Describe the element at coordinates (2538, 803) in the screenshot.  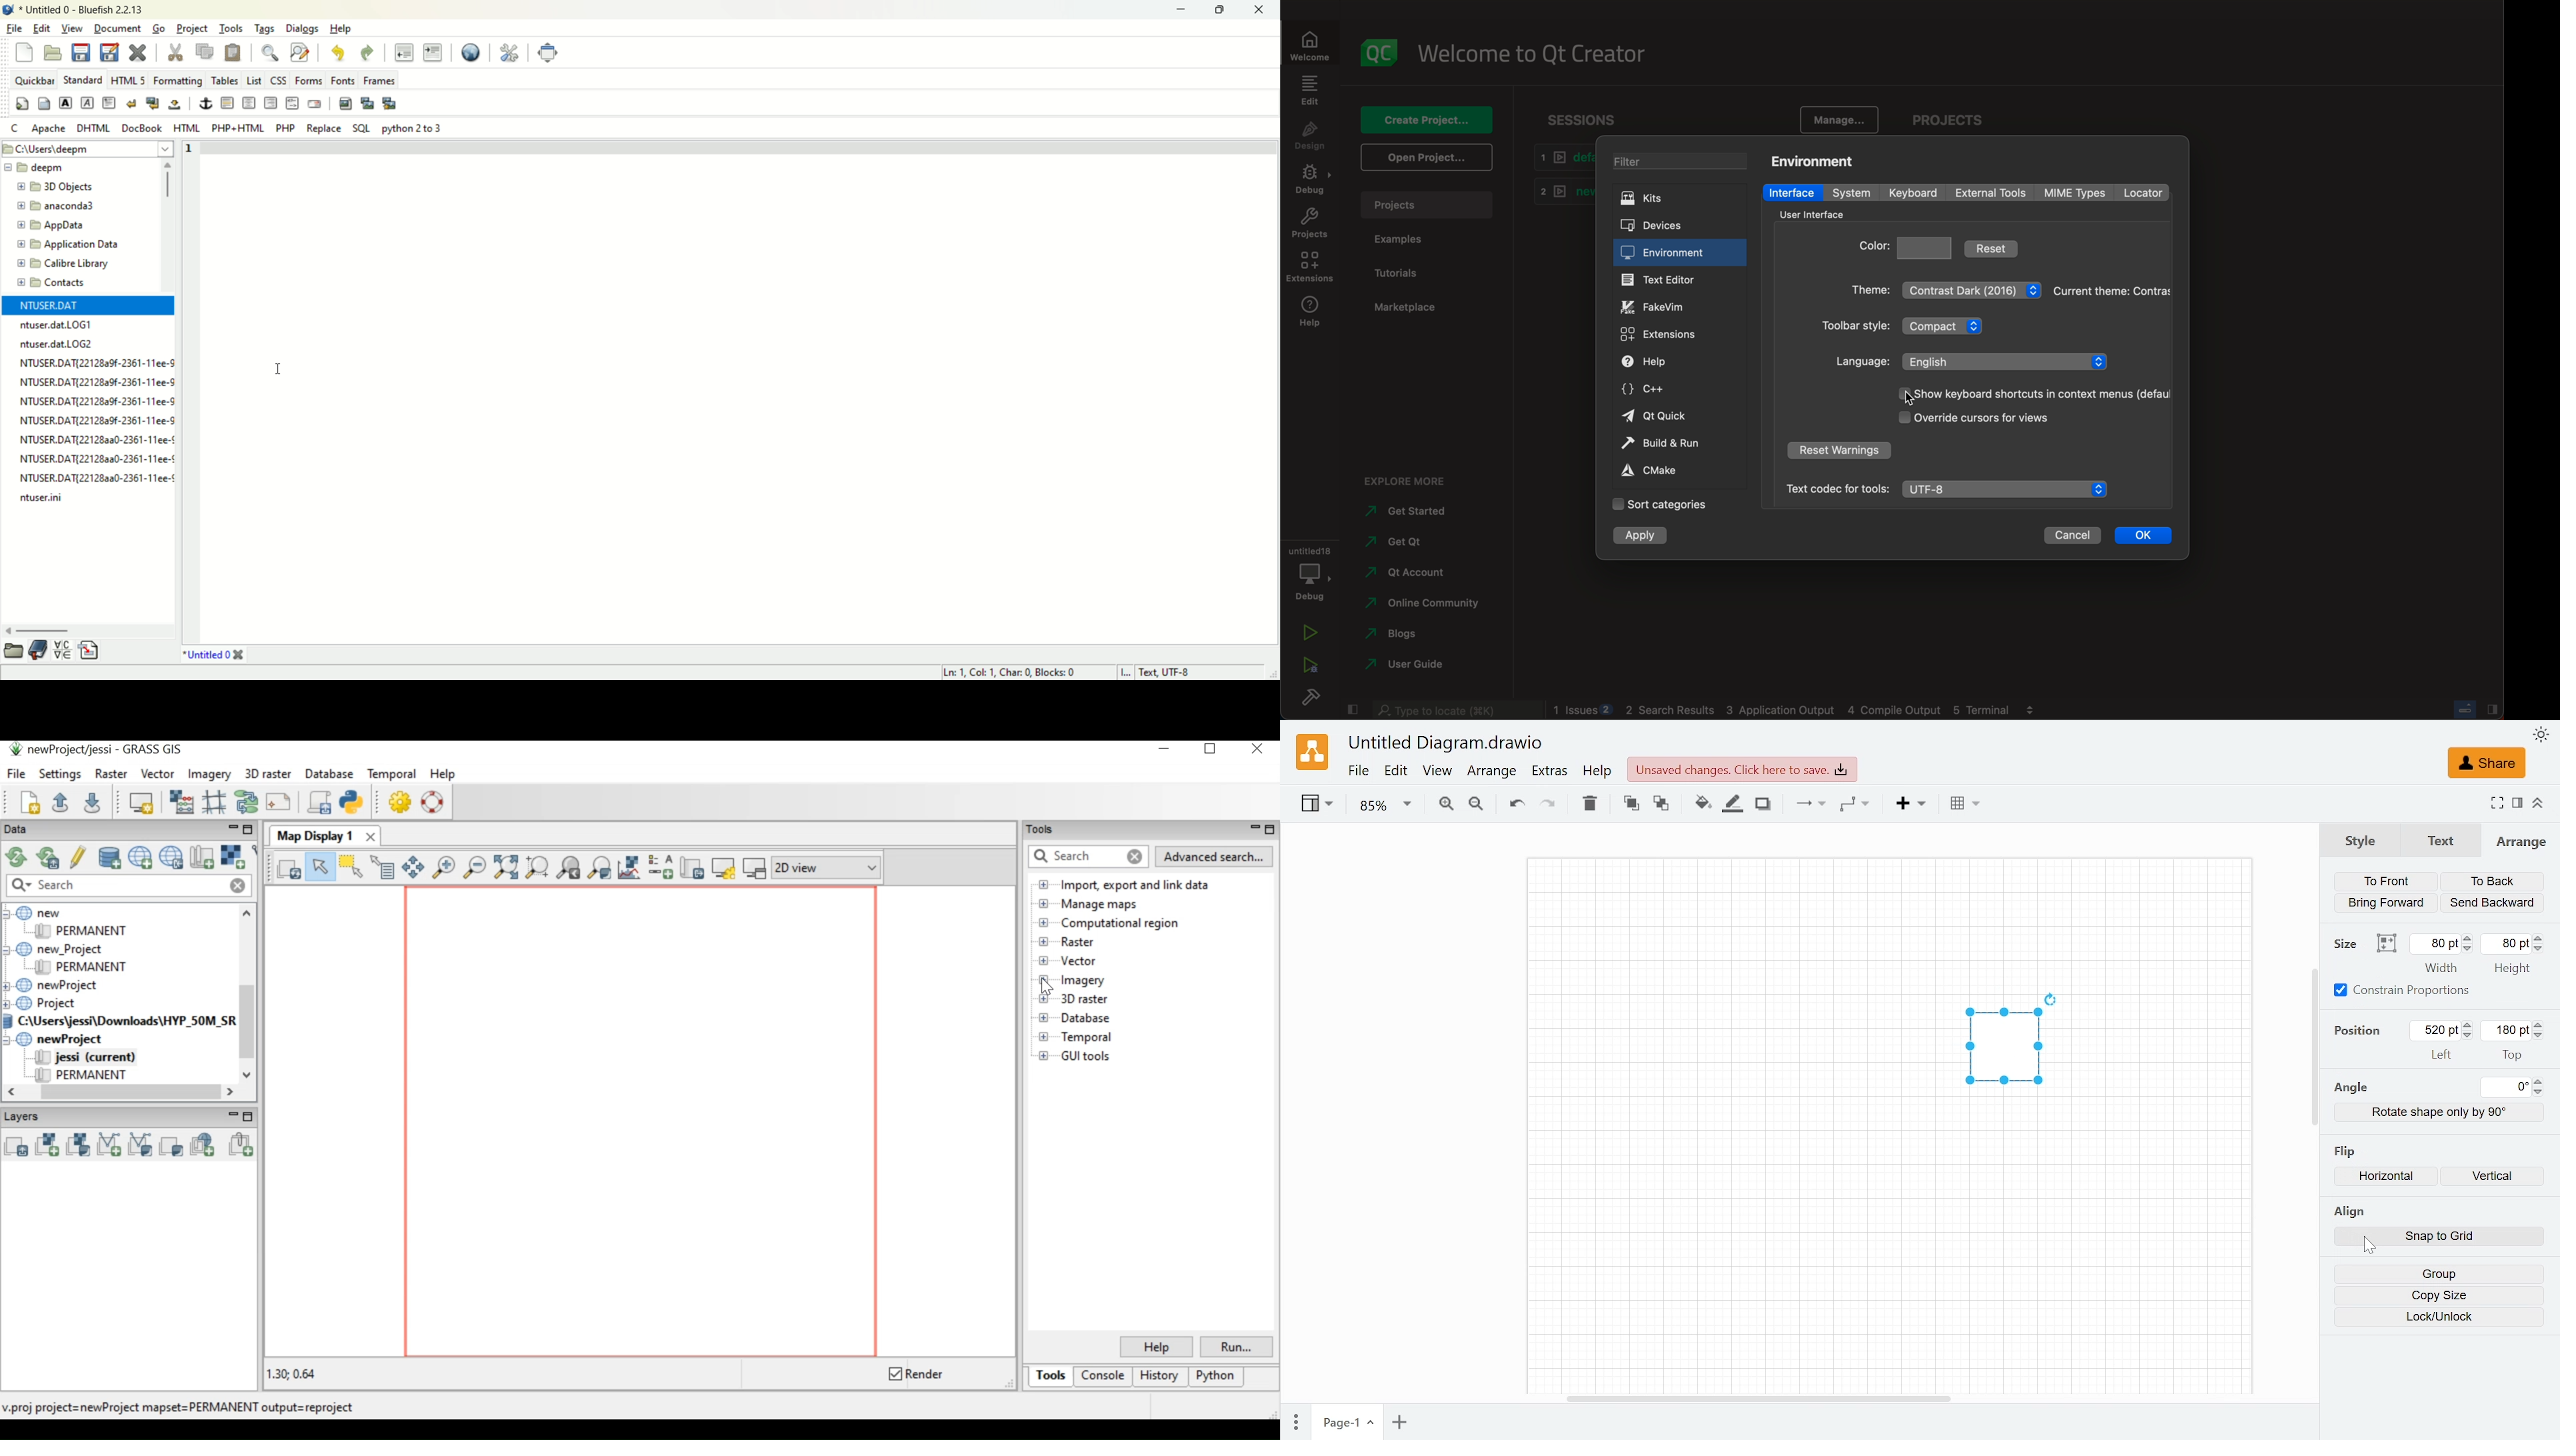
I see `Collapse /expamd` at that location.